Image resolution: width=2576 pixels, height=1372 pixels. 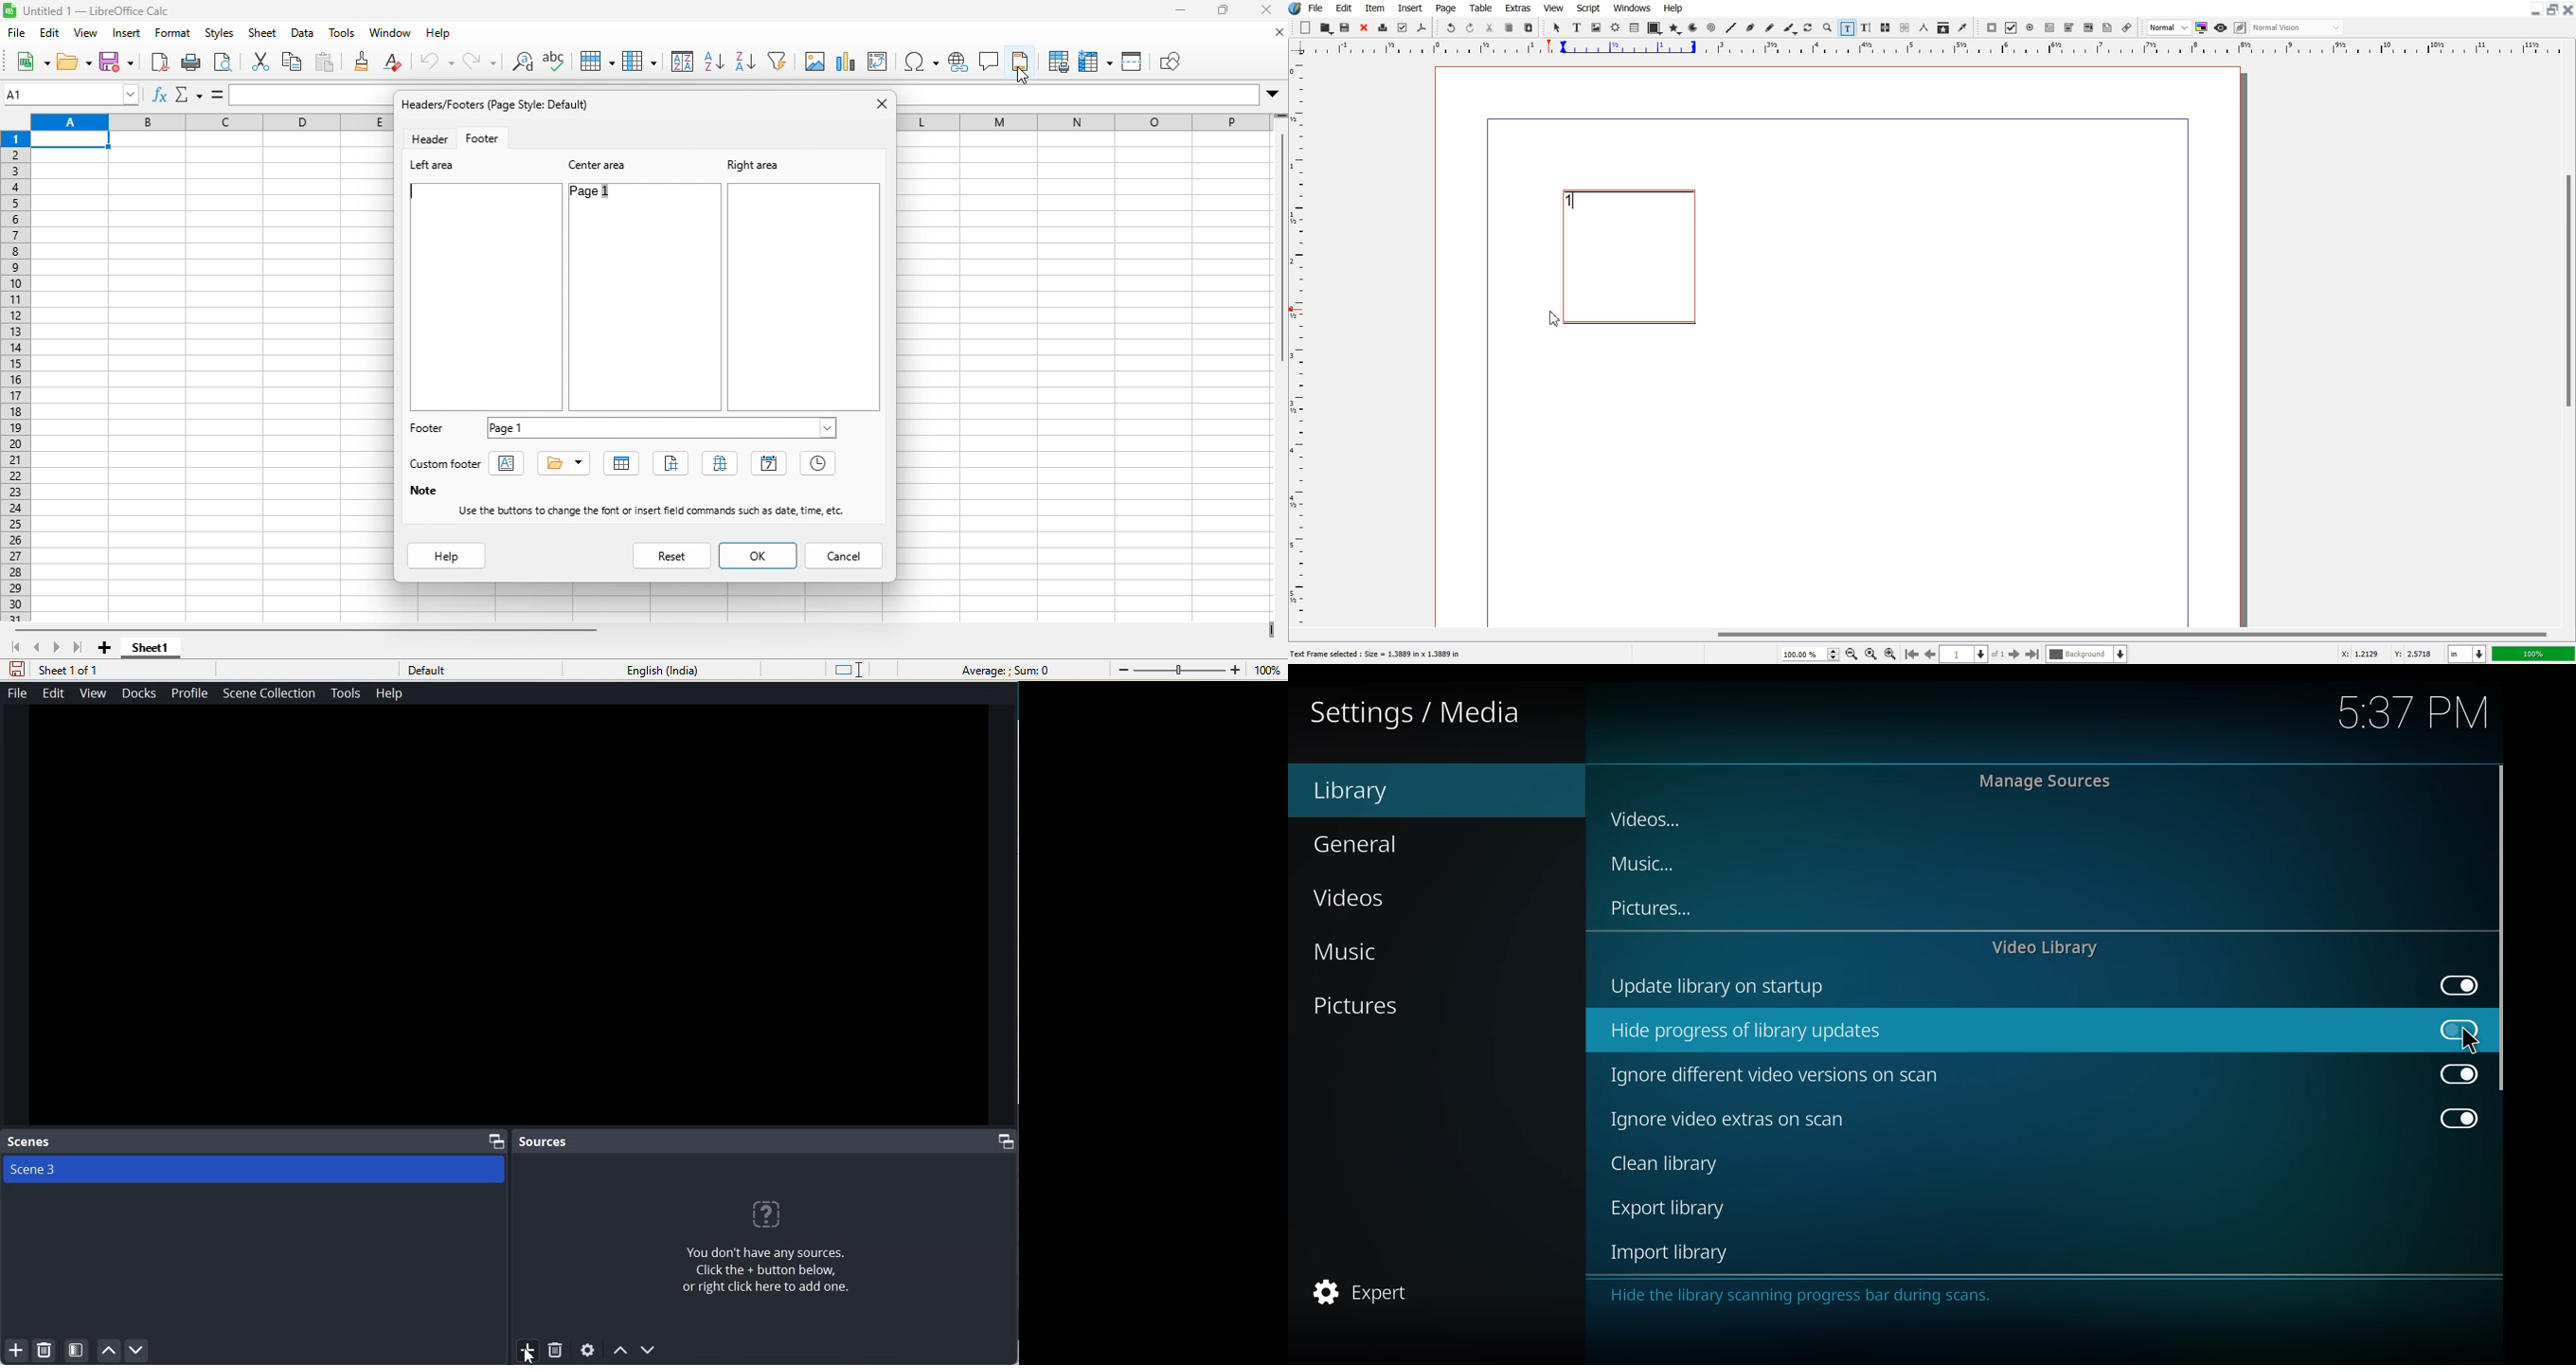 What do you see at coordinates (2169, 28) in the screenshot?
I see `Select Image Preview quality` at bounding box center [2169, 28].